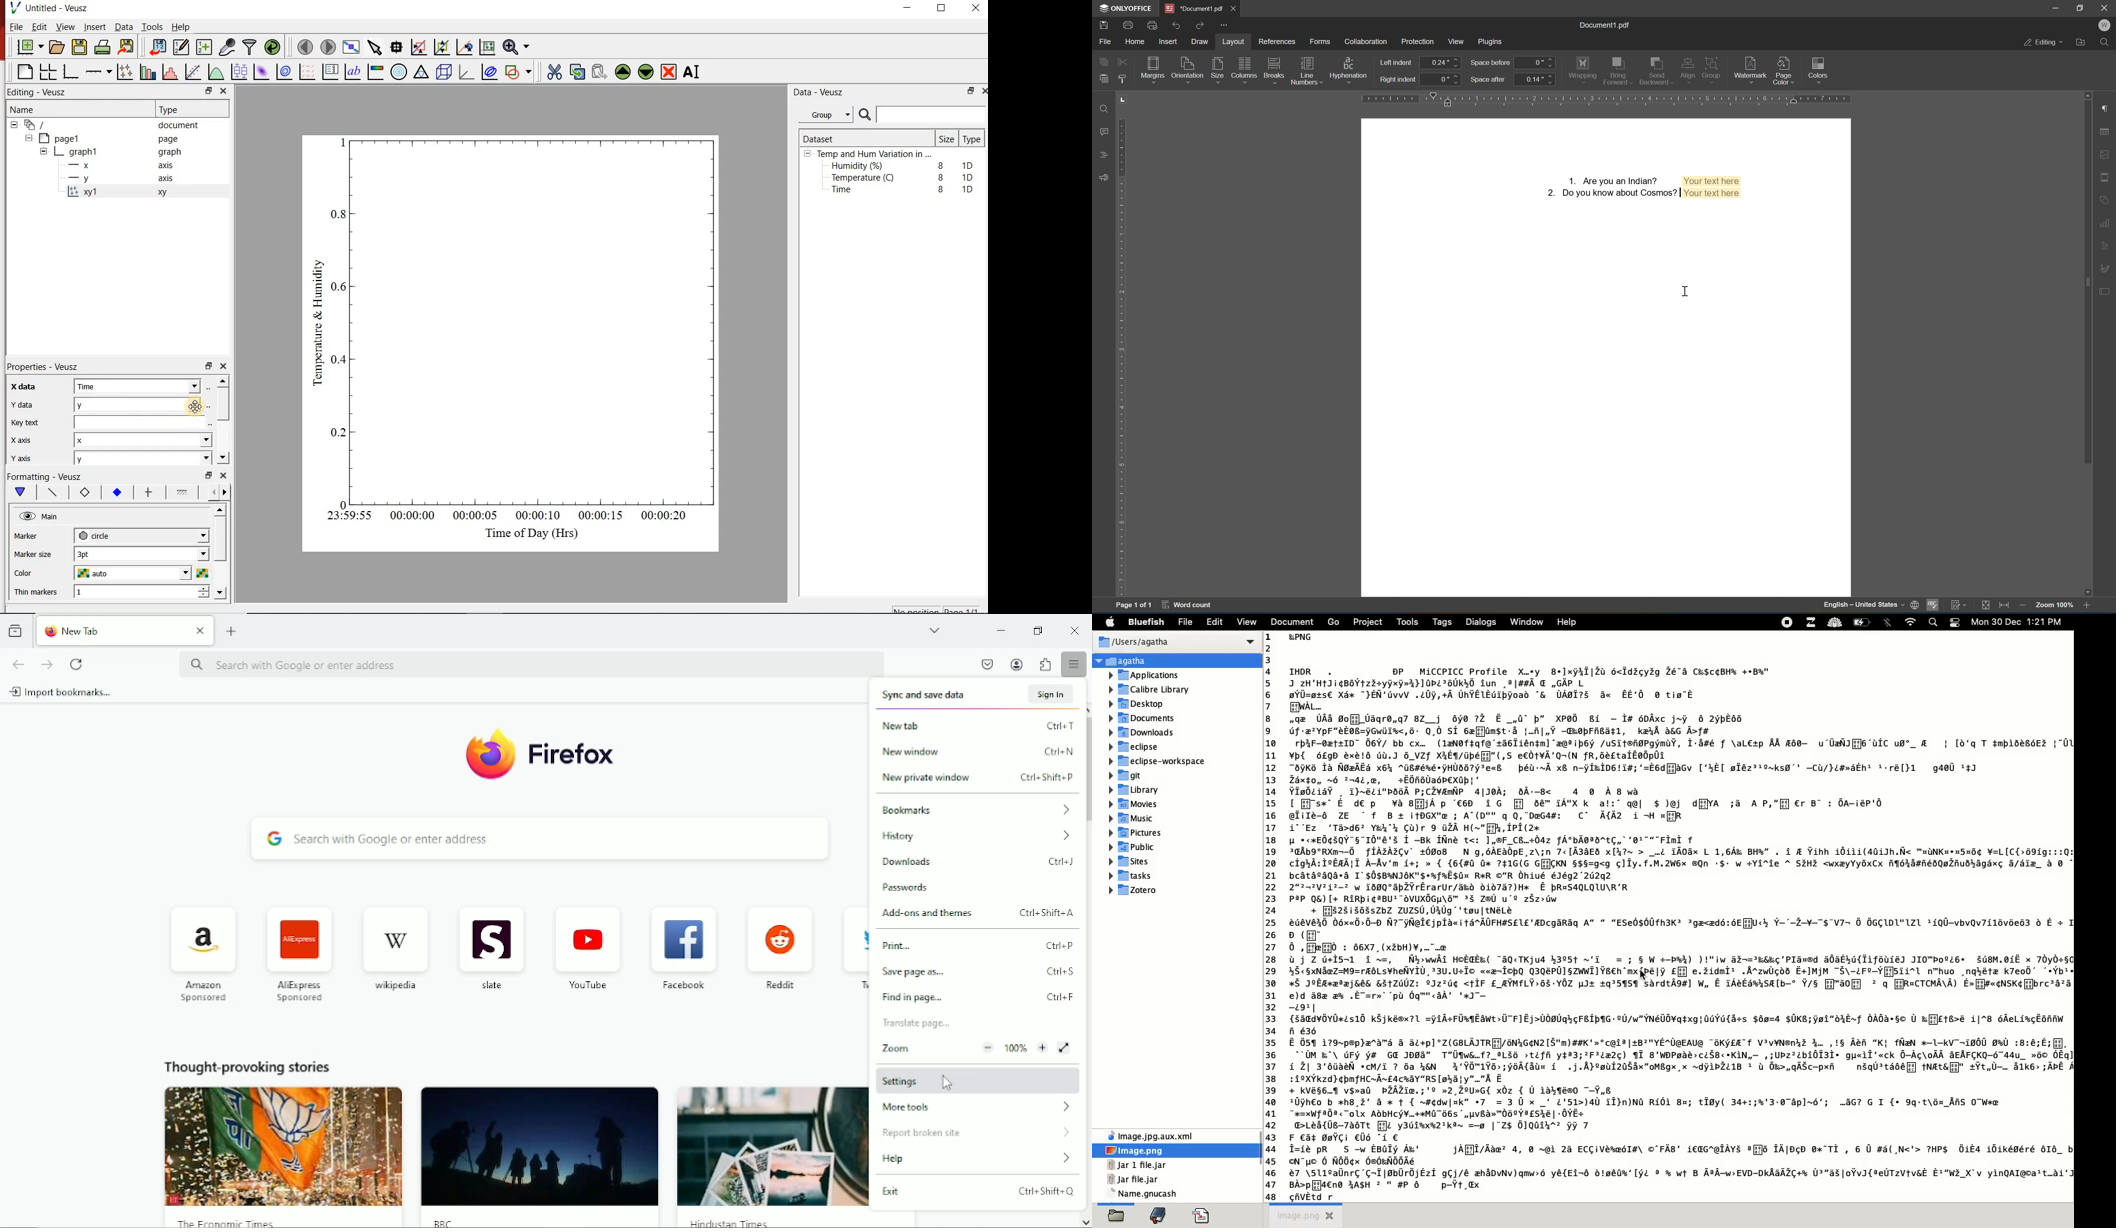 The height and width of the screenshot is (1232, 2128). I want to click on Editing - Veusz, so click(41, 92).